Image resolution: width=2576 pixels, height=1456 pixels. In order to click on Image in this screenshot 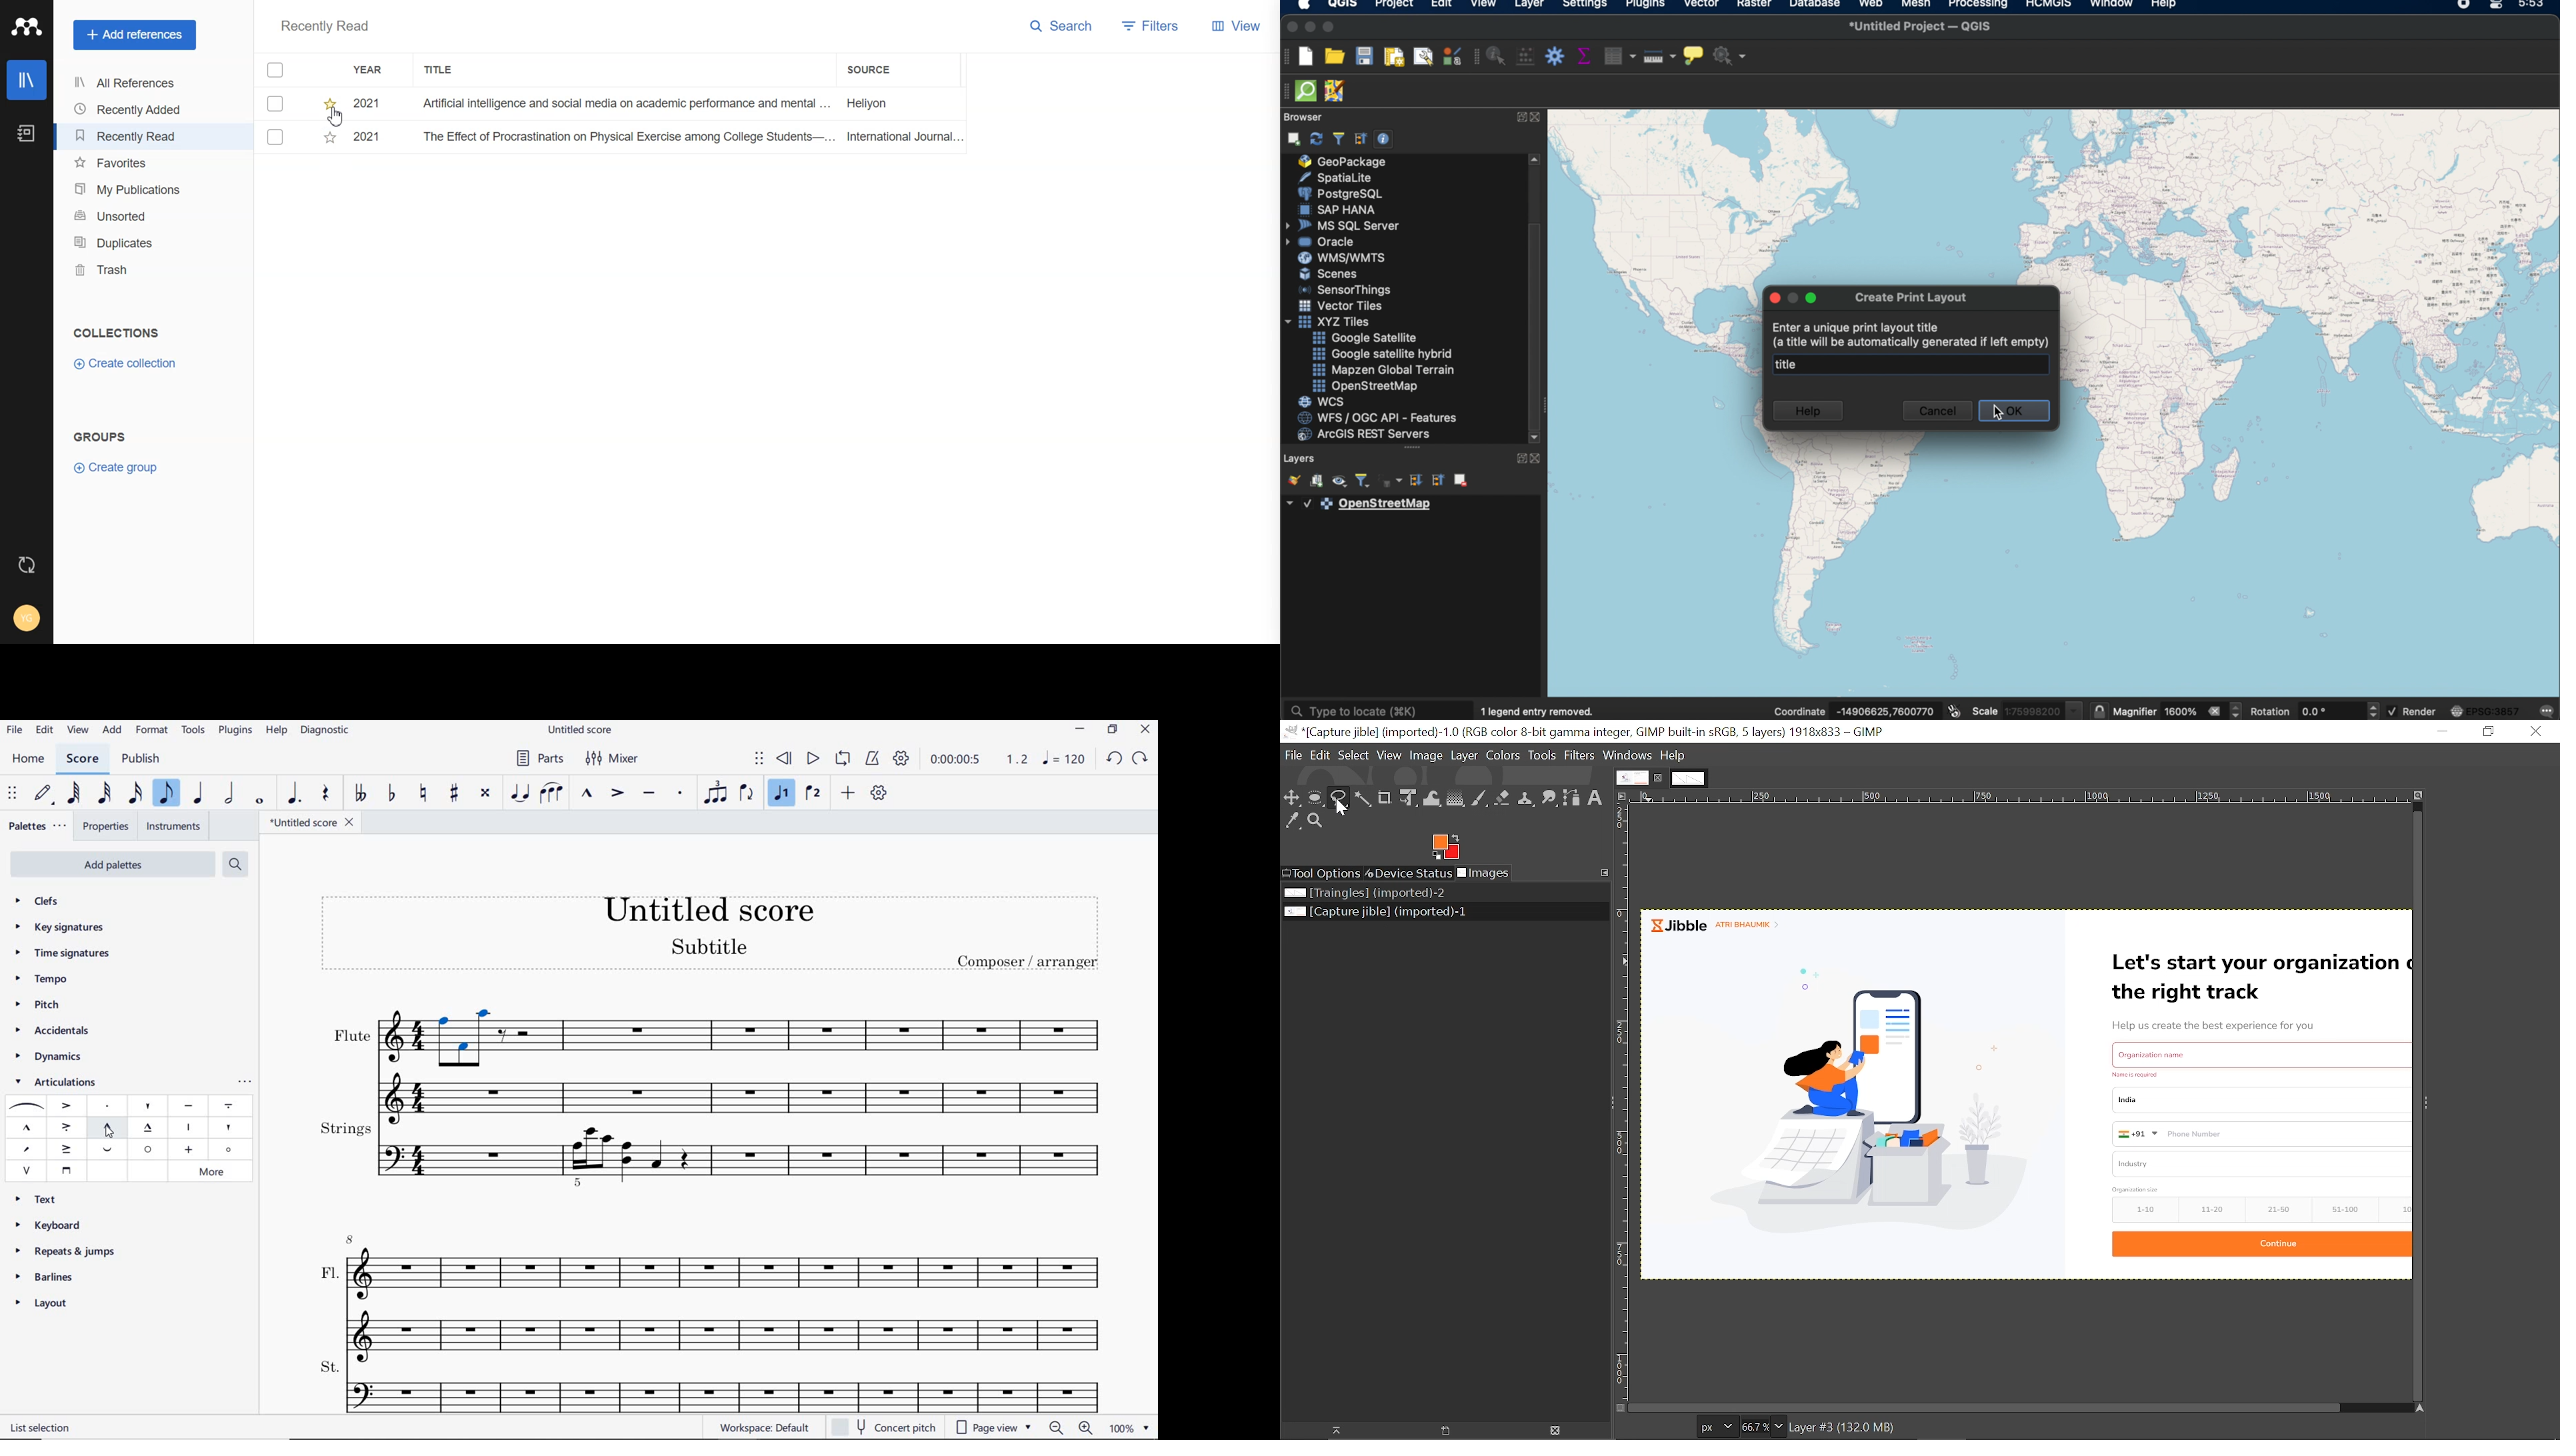, I will do `click(1425, 757)`.